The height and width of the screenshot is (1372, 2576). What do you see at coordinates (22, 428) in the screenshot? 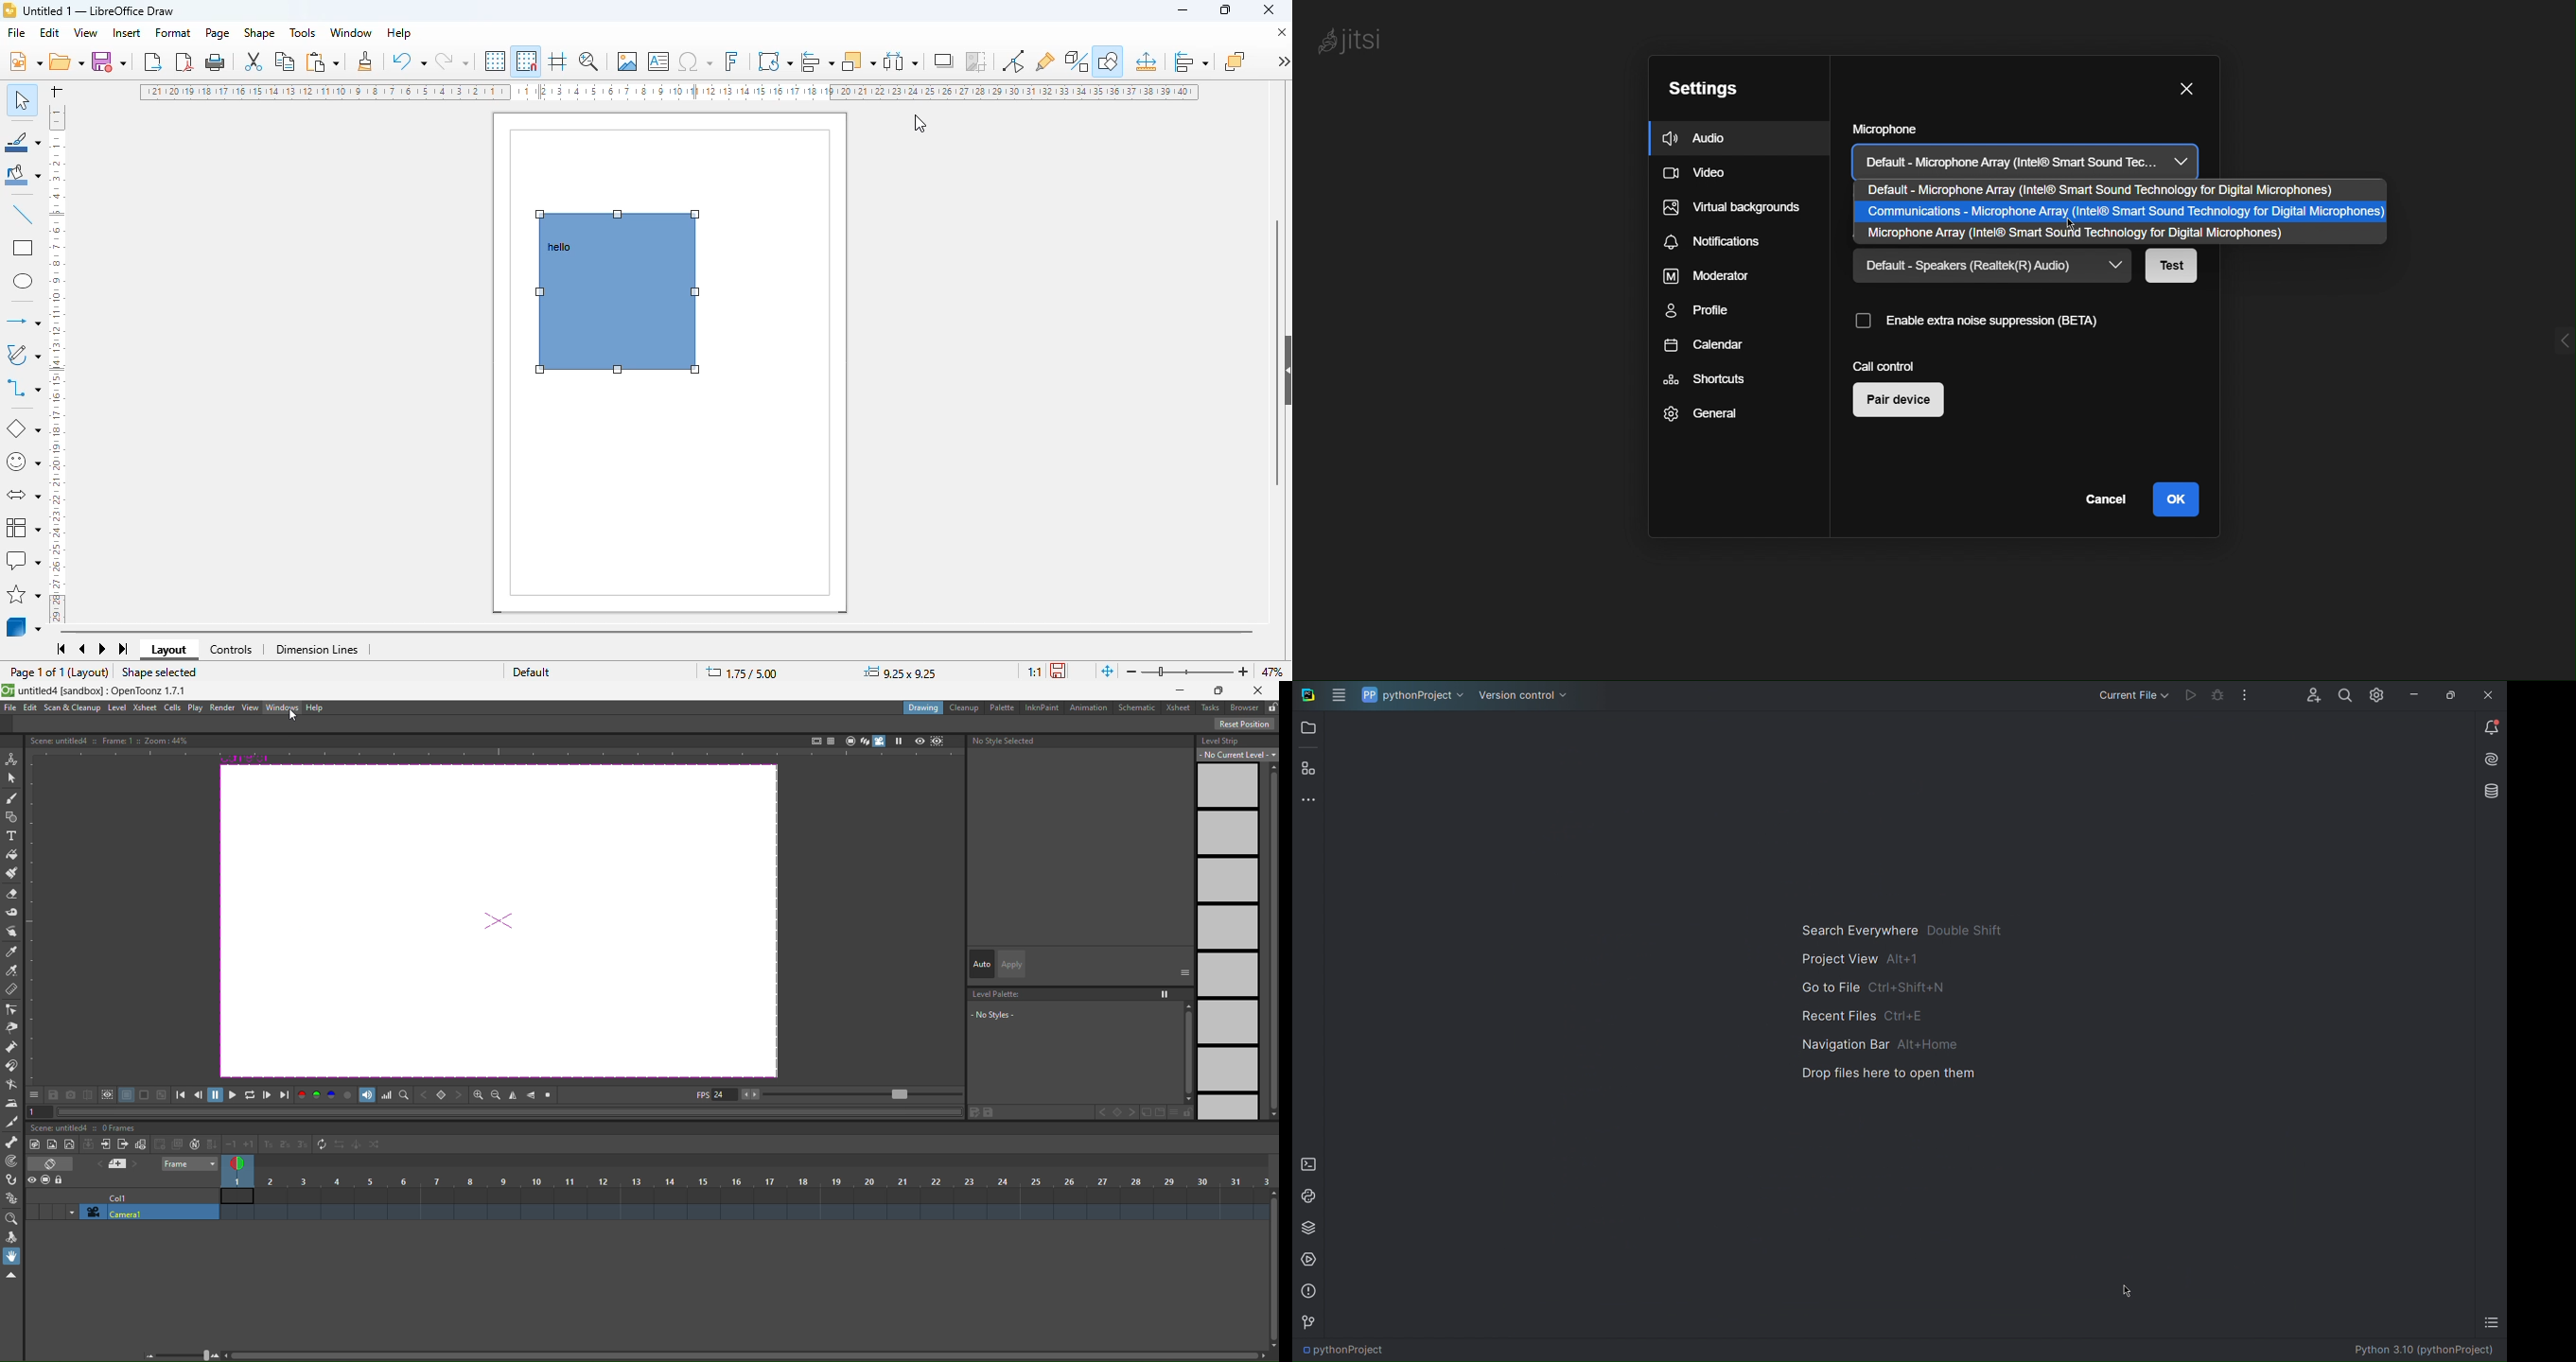
I see `basic shapes` at bounding box center [22, 428].